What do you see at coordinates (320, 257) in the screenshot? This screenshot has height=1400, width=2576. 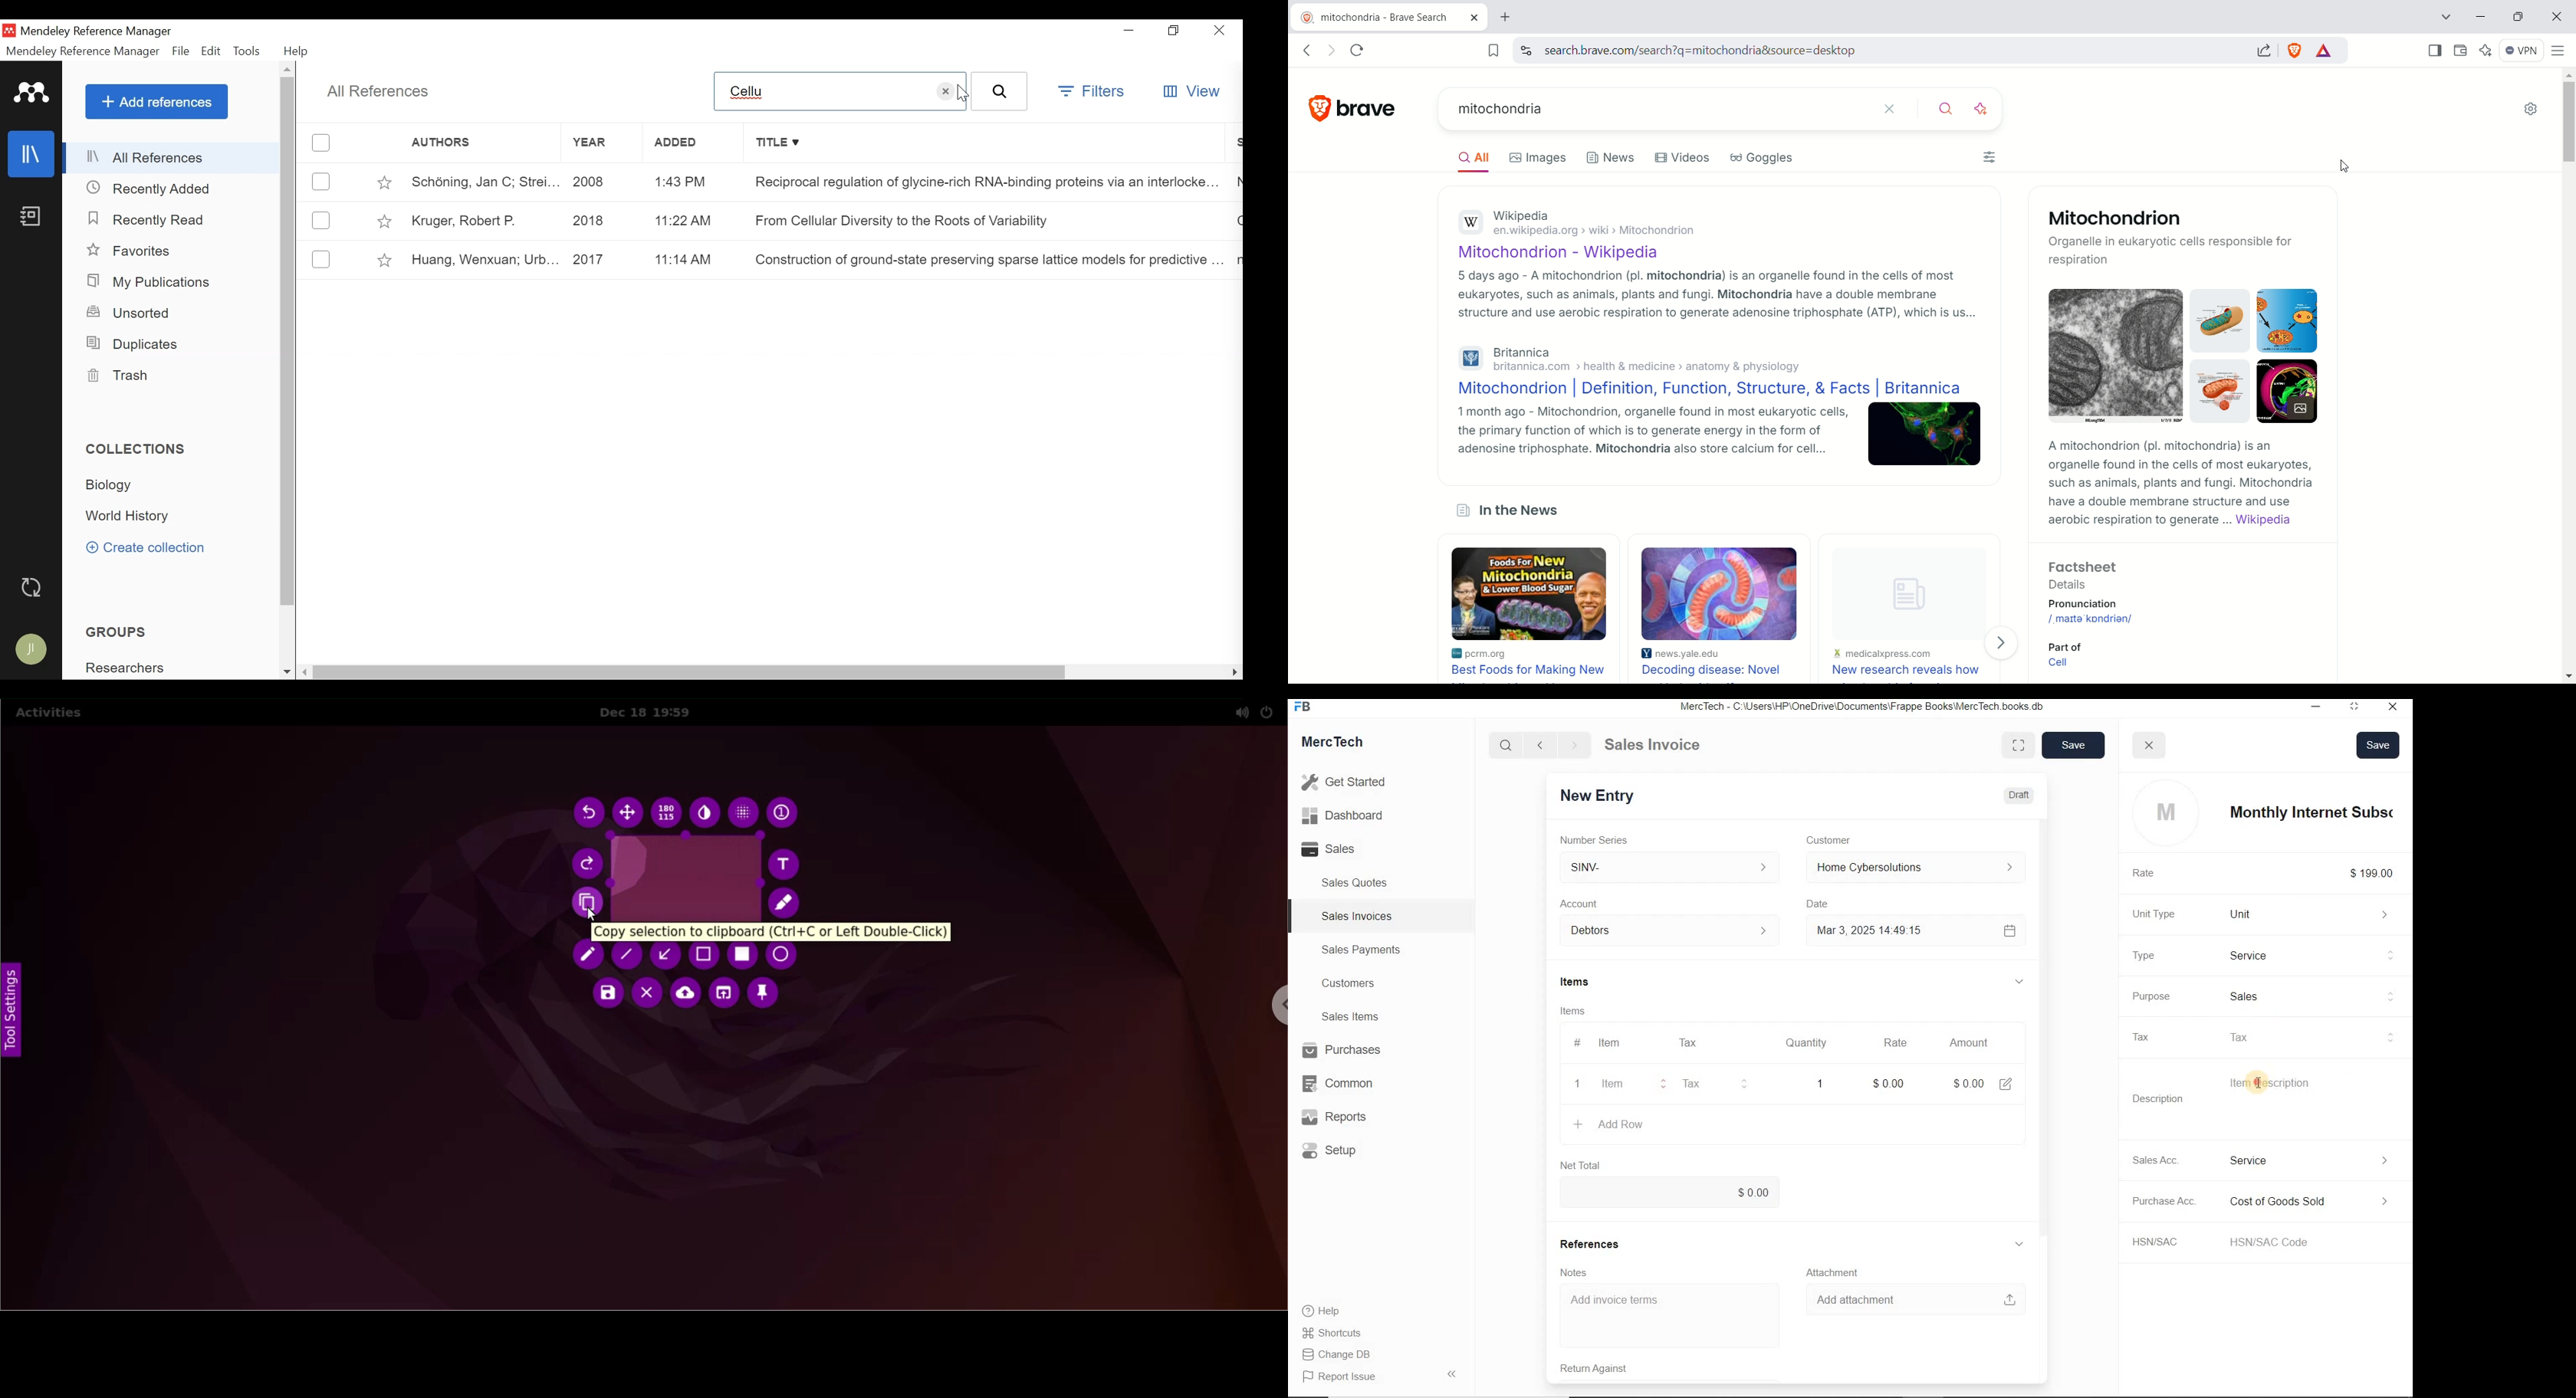 I see `(un)select` at bounding box center [320, 257].